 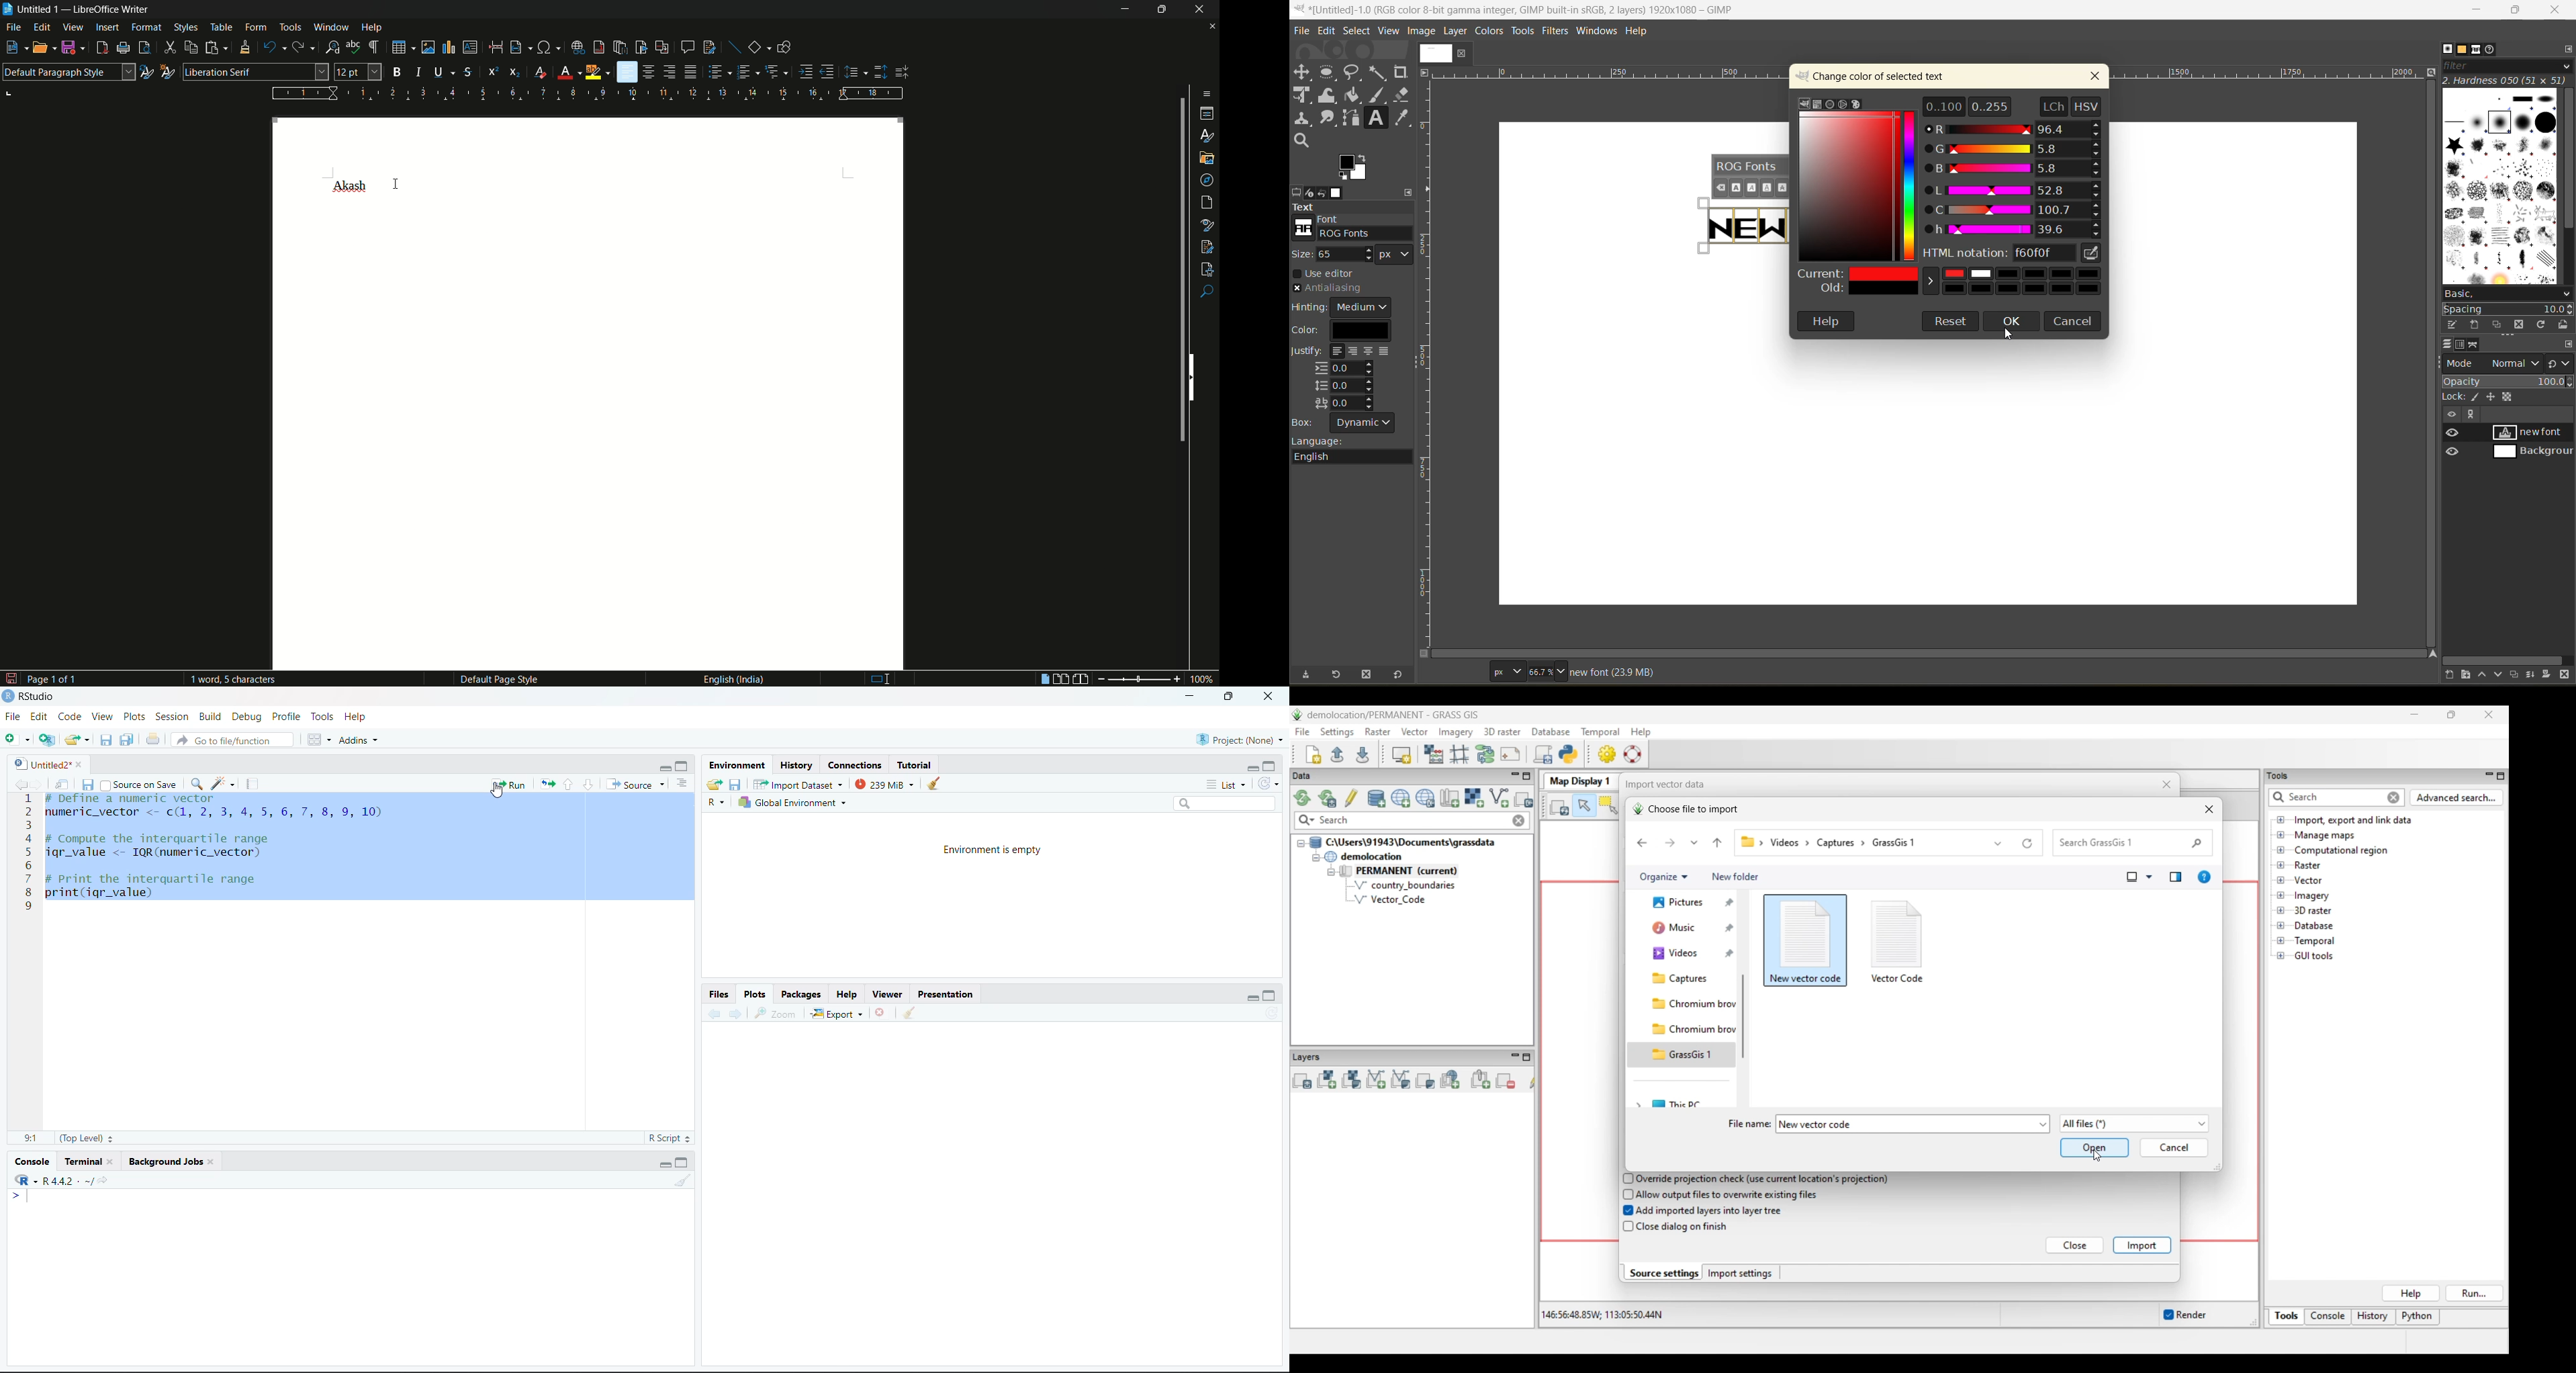 What do you see at coordinates (1207, 156) in the screenshot?
I see `gallery` at bounding box center [1207, 156].